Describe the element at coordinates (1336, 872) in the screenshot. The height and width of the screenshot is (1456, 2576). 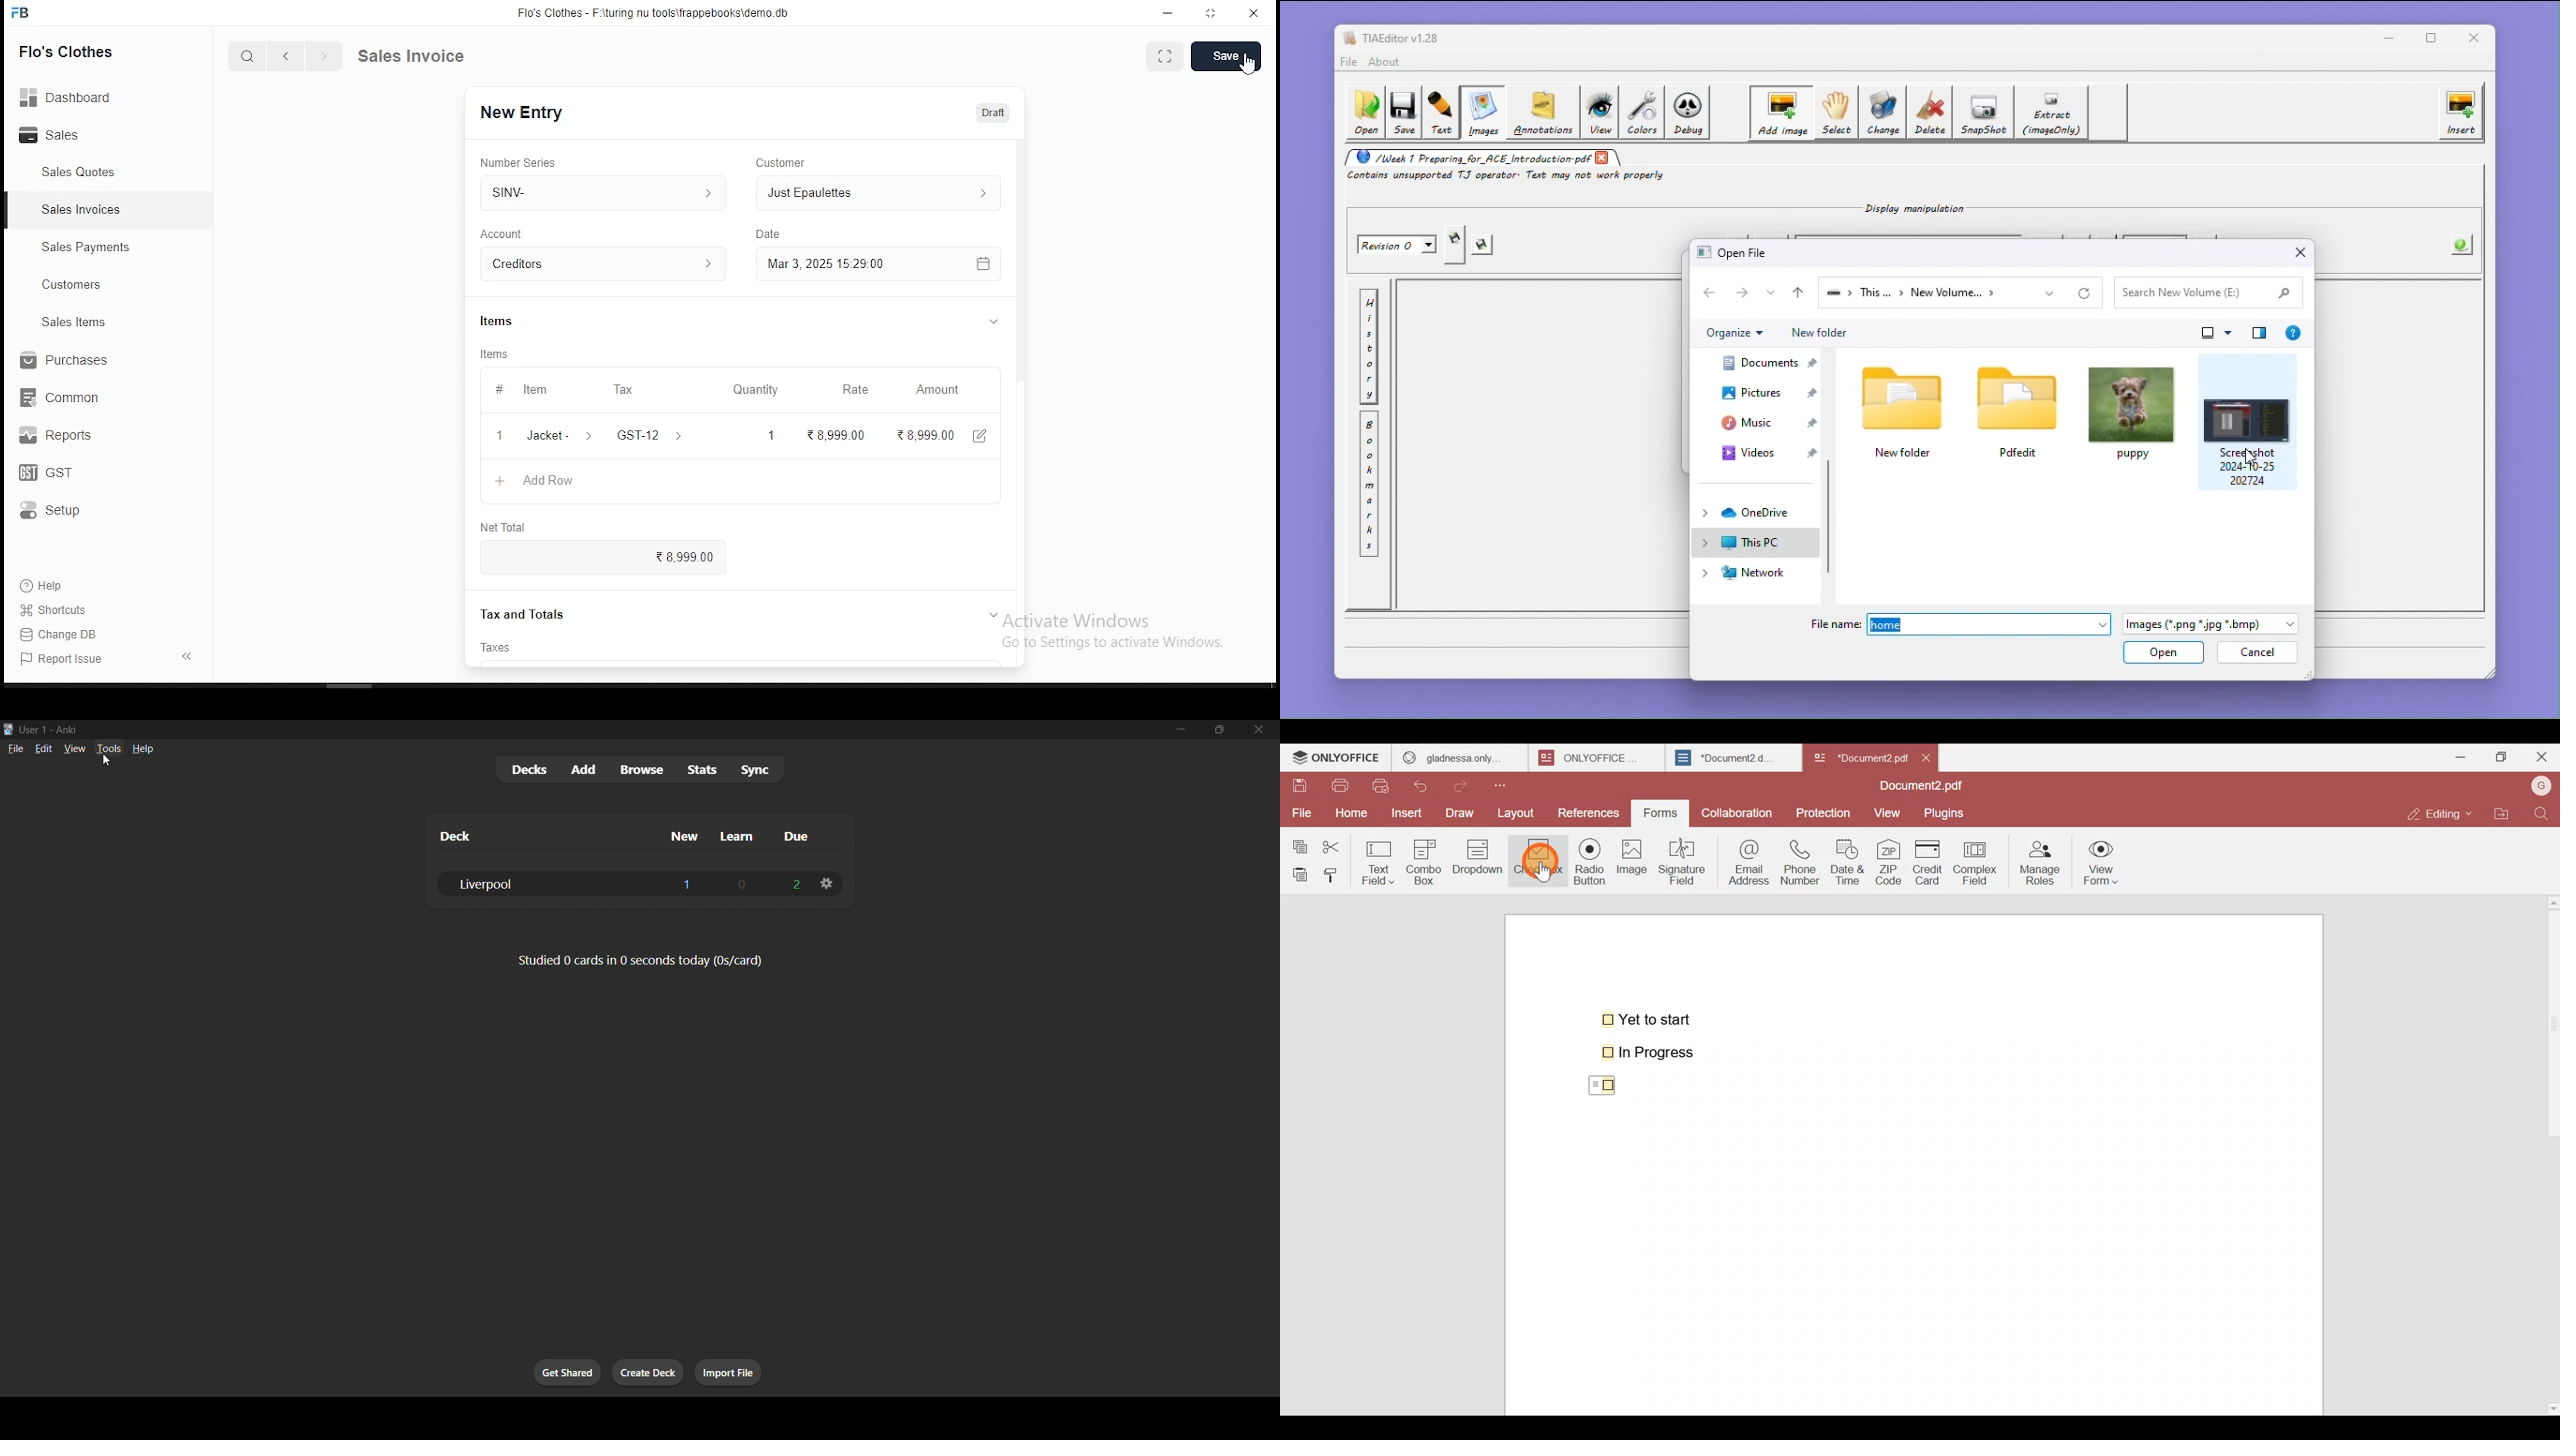
I see `Copy style` at that location.